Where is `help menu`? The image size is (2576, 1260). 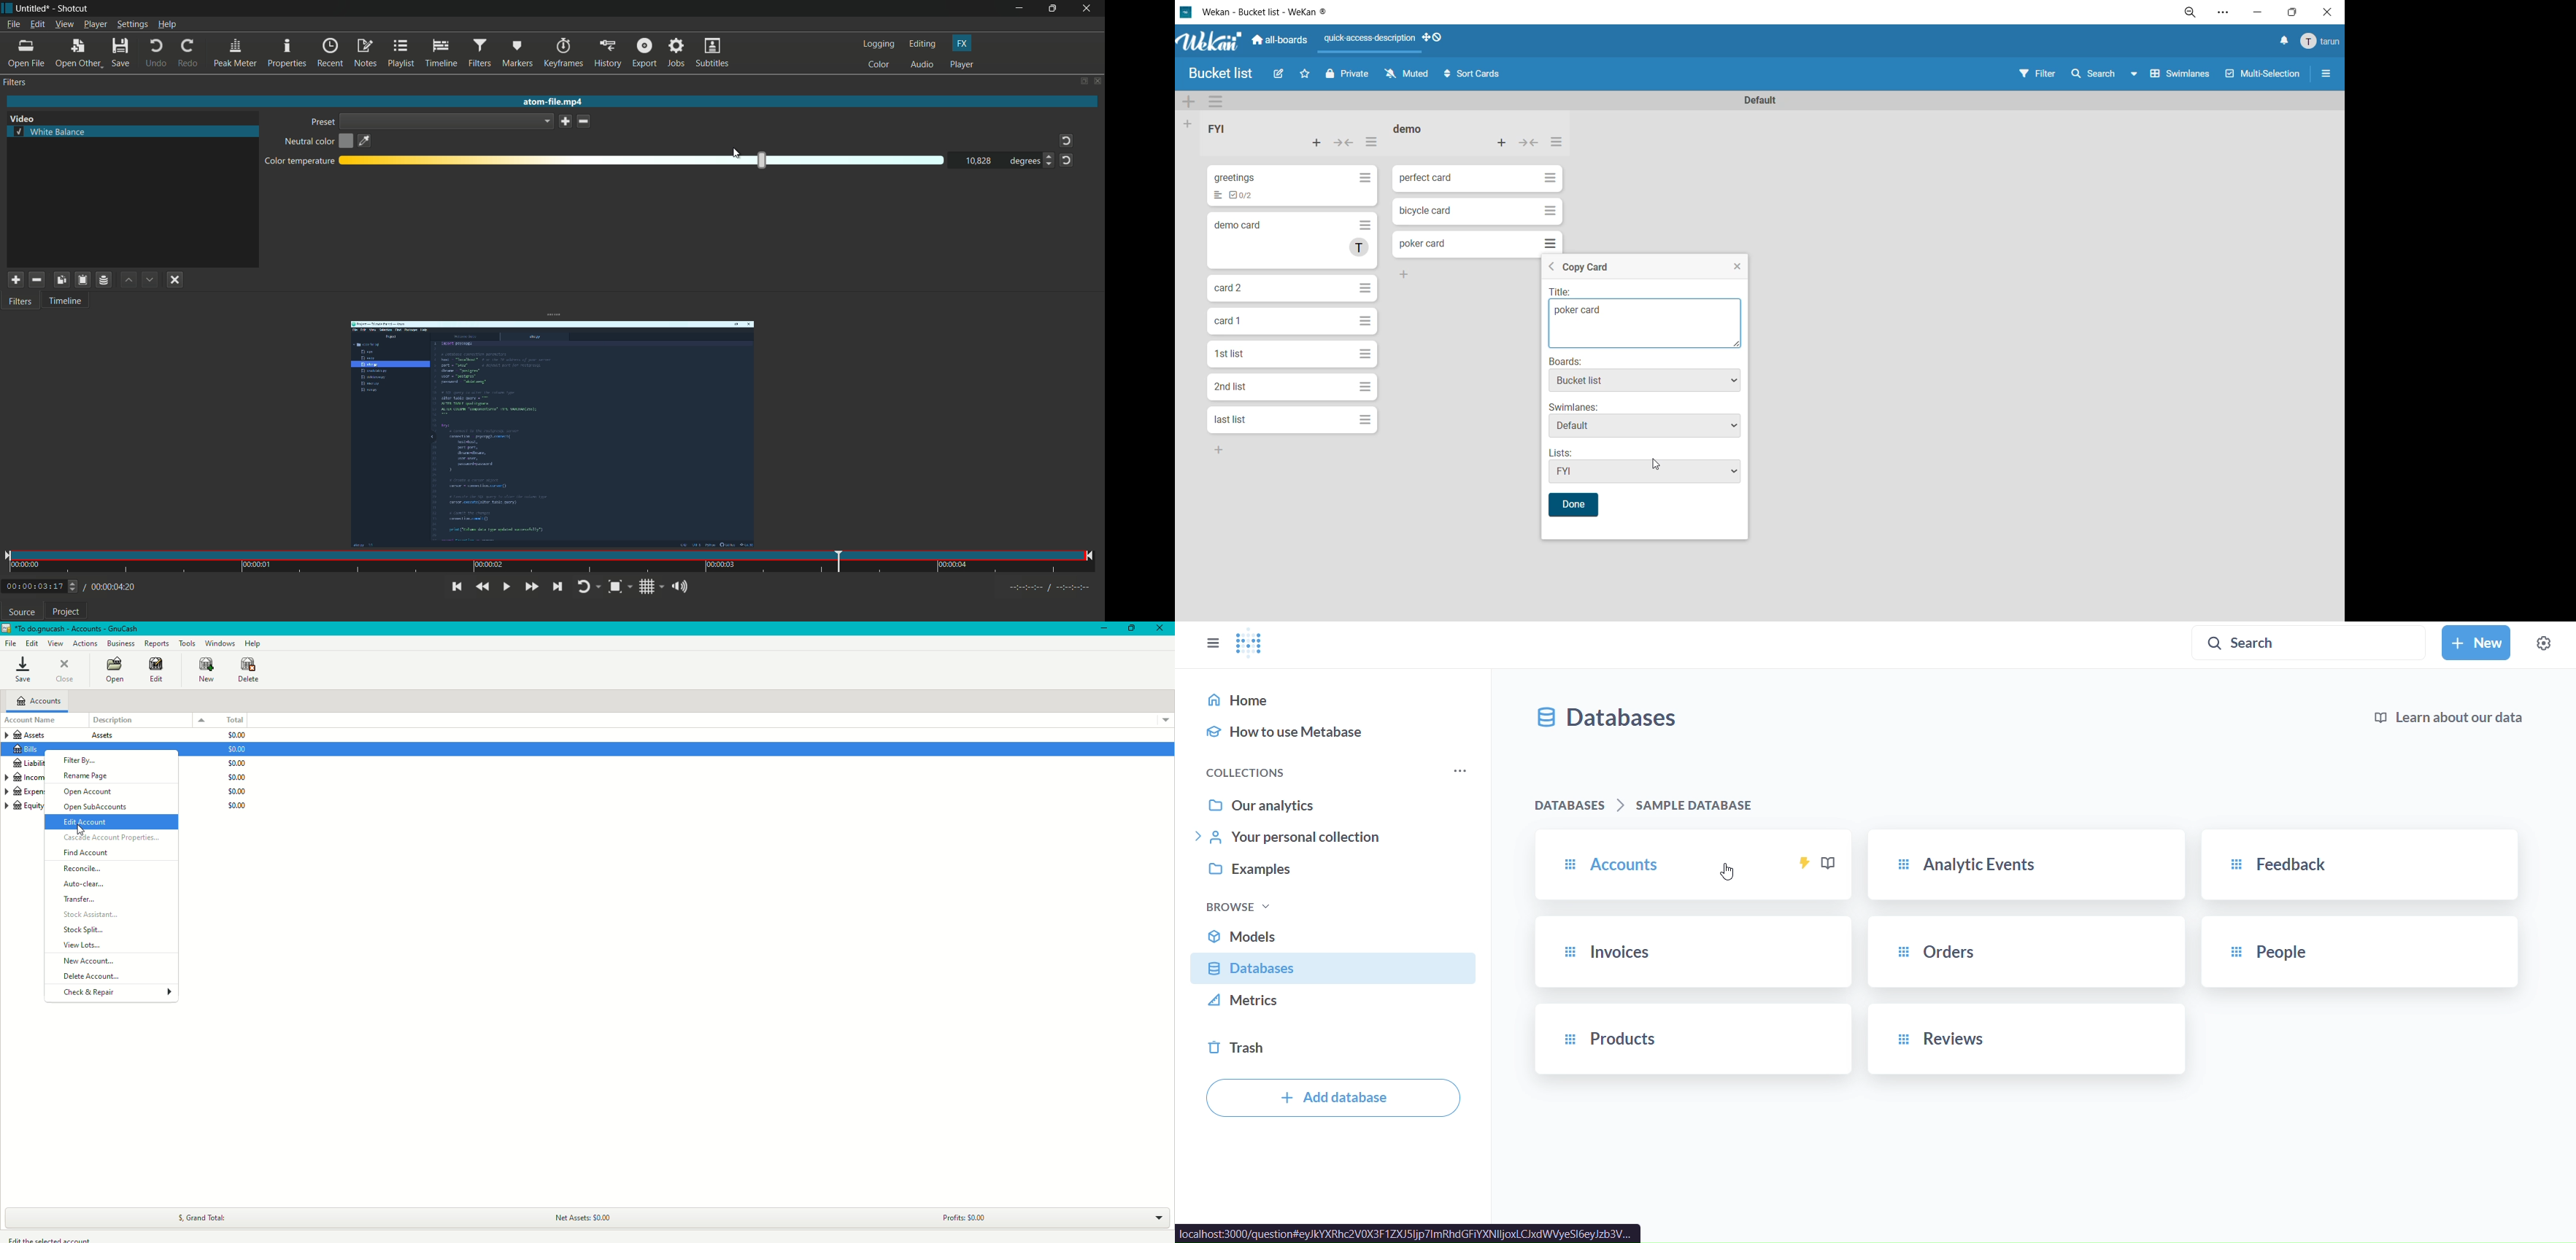 help menu is located at coordinates (167, 24).